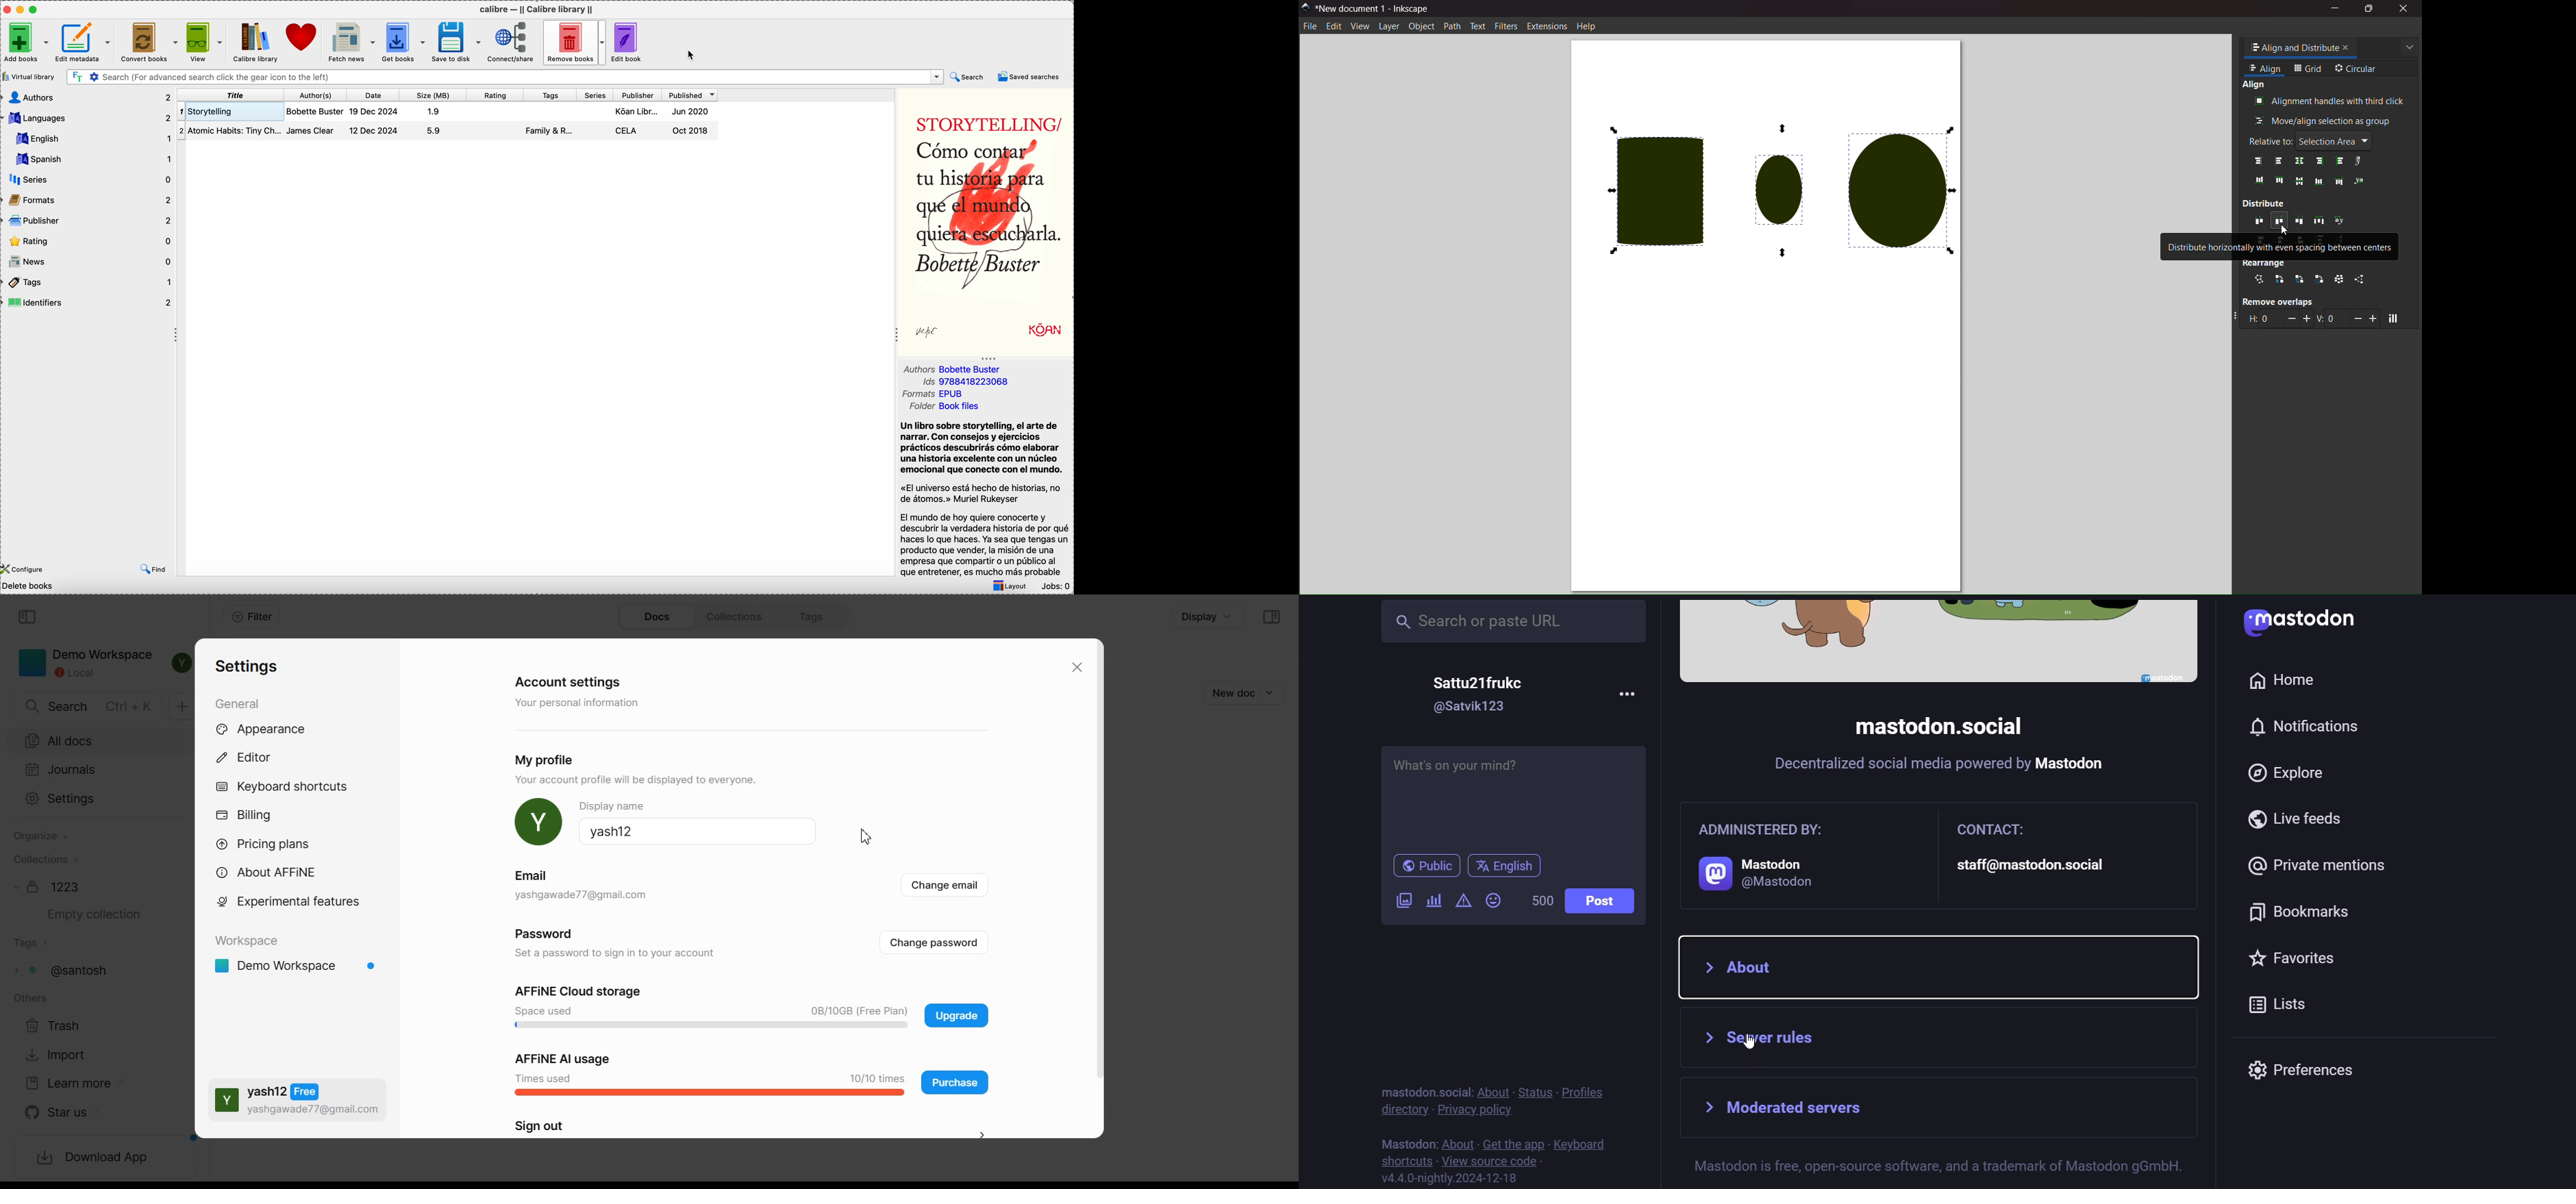 Image resolution: width=2576 pixels, height=1204 pixels. Describe the element at coordinates (1476, 1109) in the screenshot. I see `privacy policy` at that location.